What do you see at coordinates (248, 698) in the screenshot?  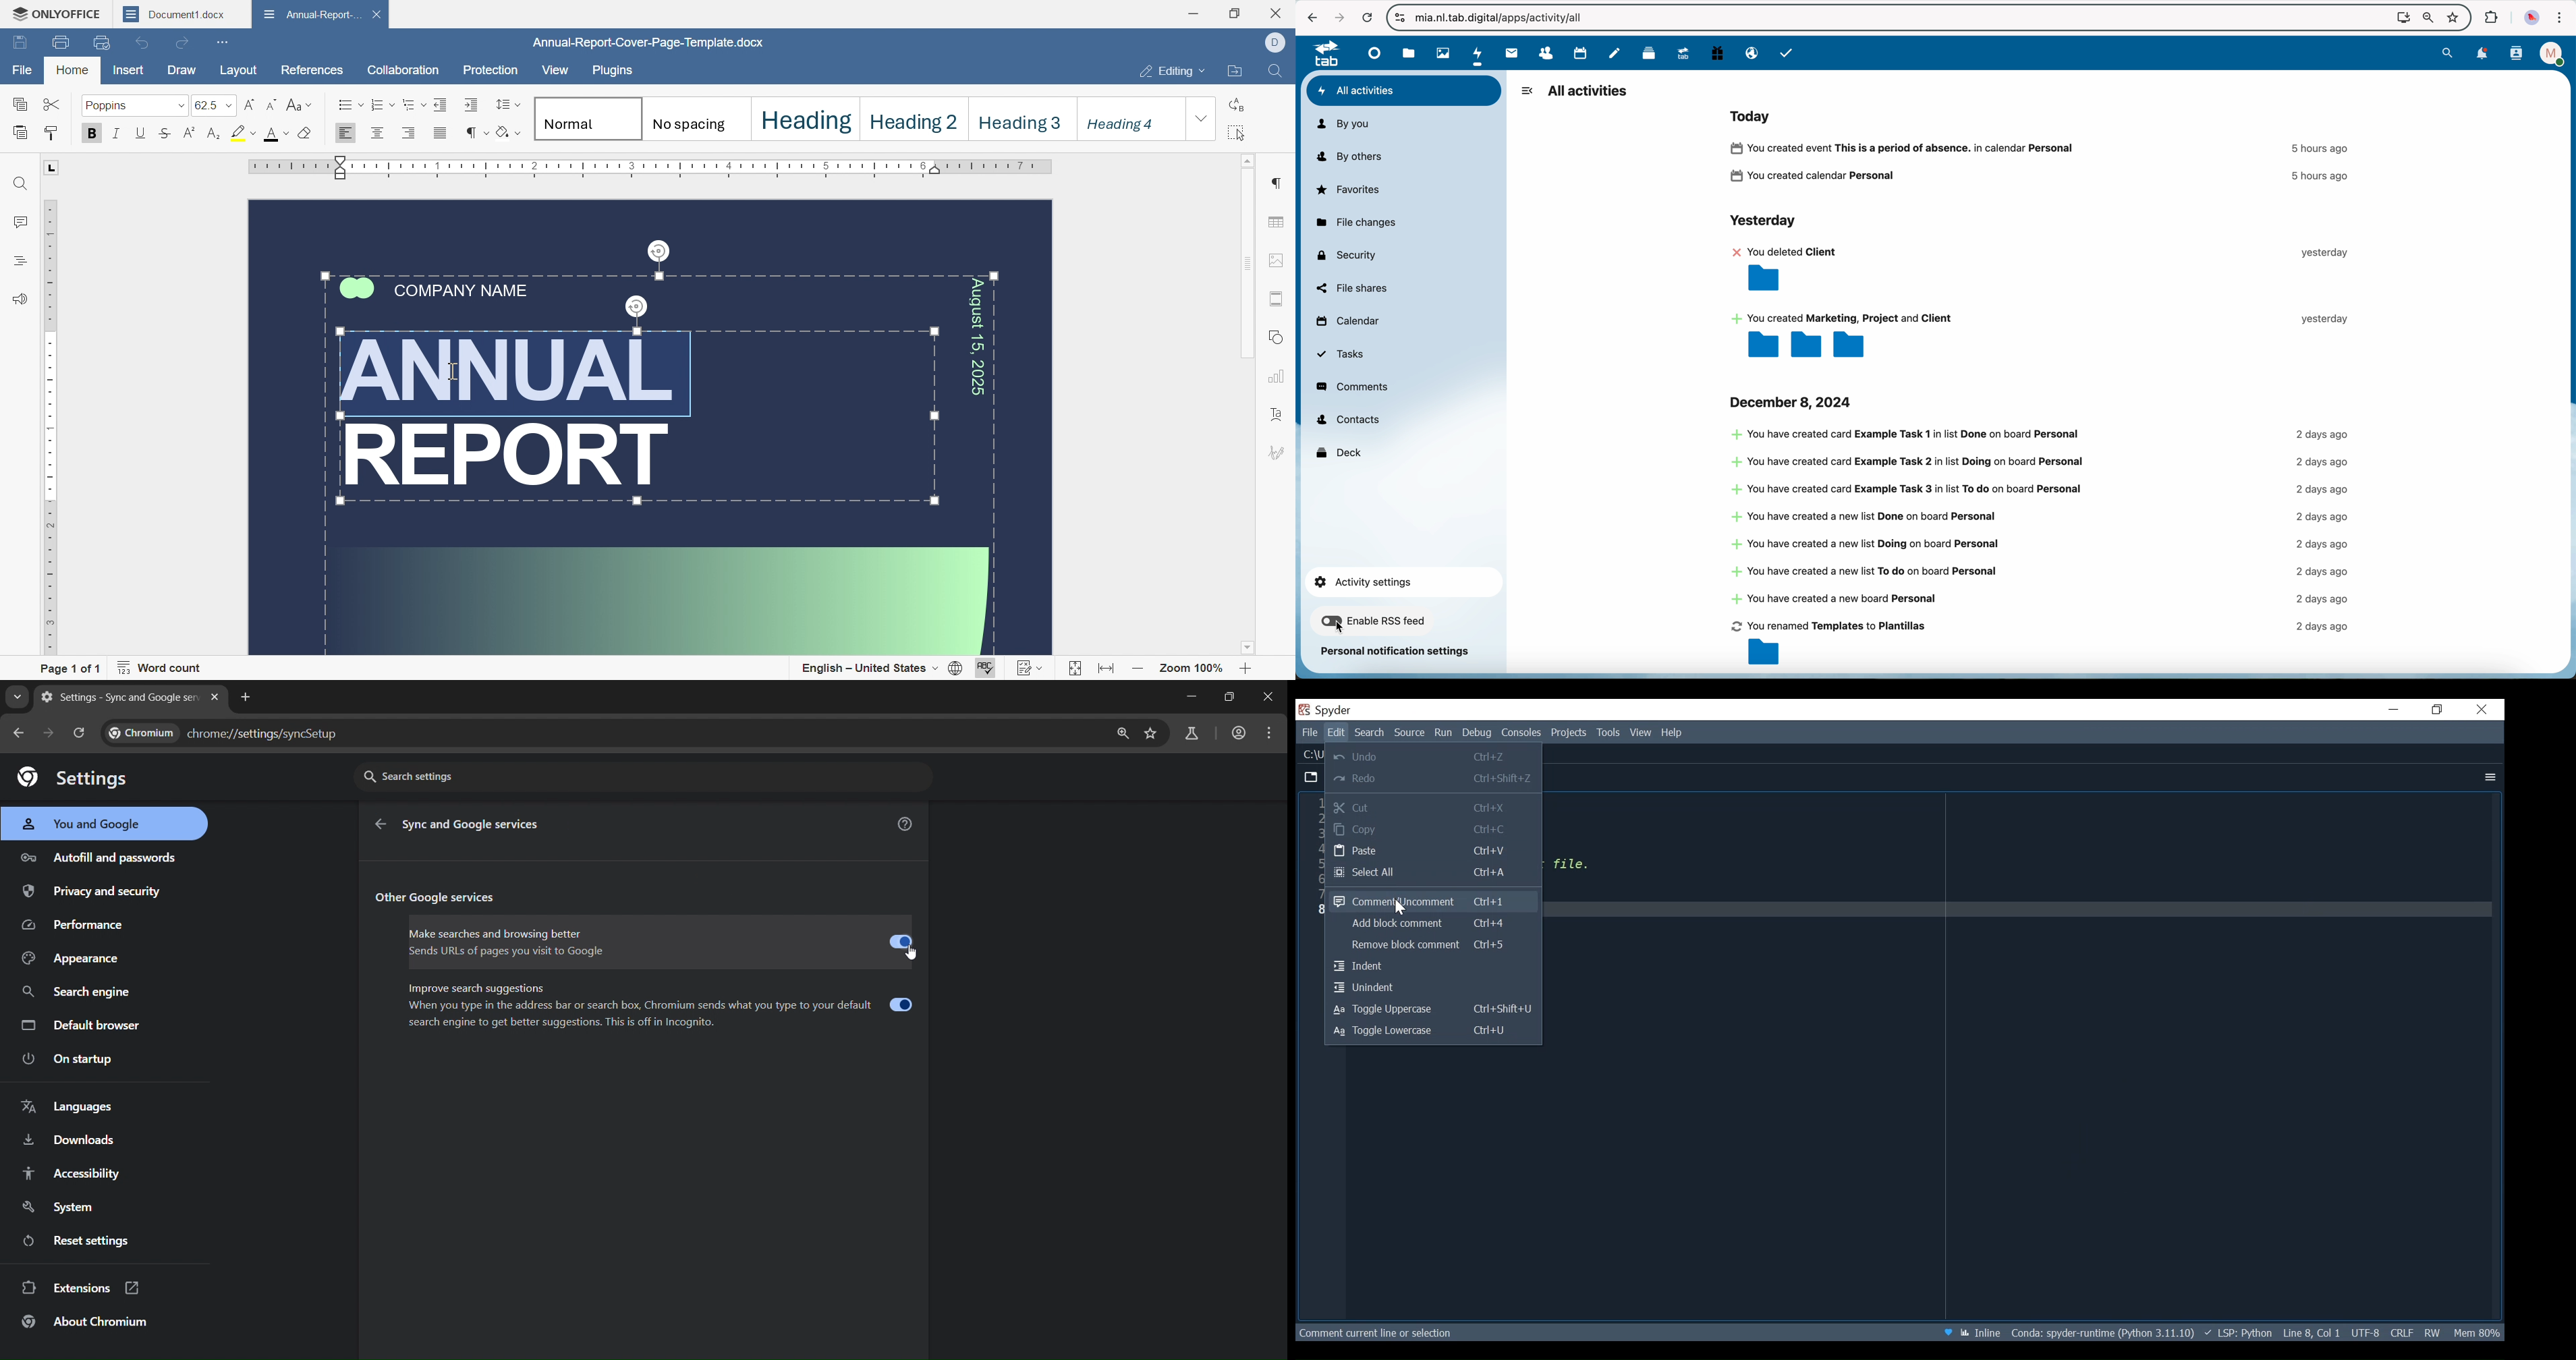 I see `new tab` at bounding box center [248, 698].